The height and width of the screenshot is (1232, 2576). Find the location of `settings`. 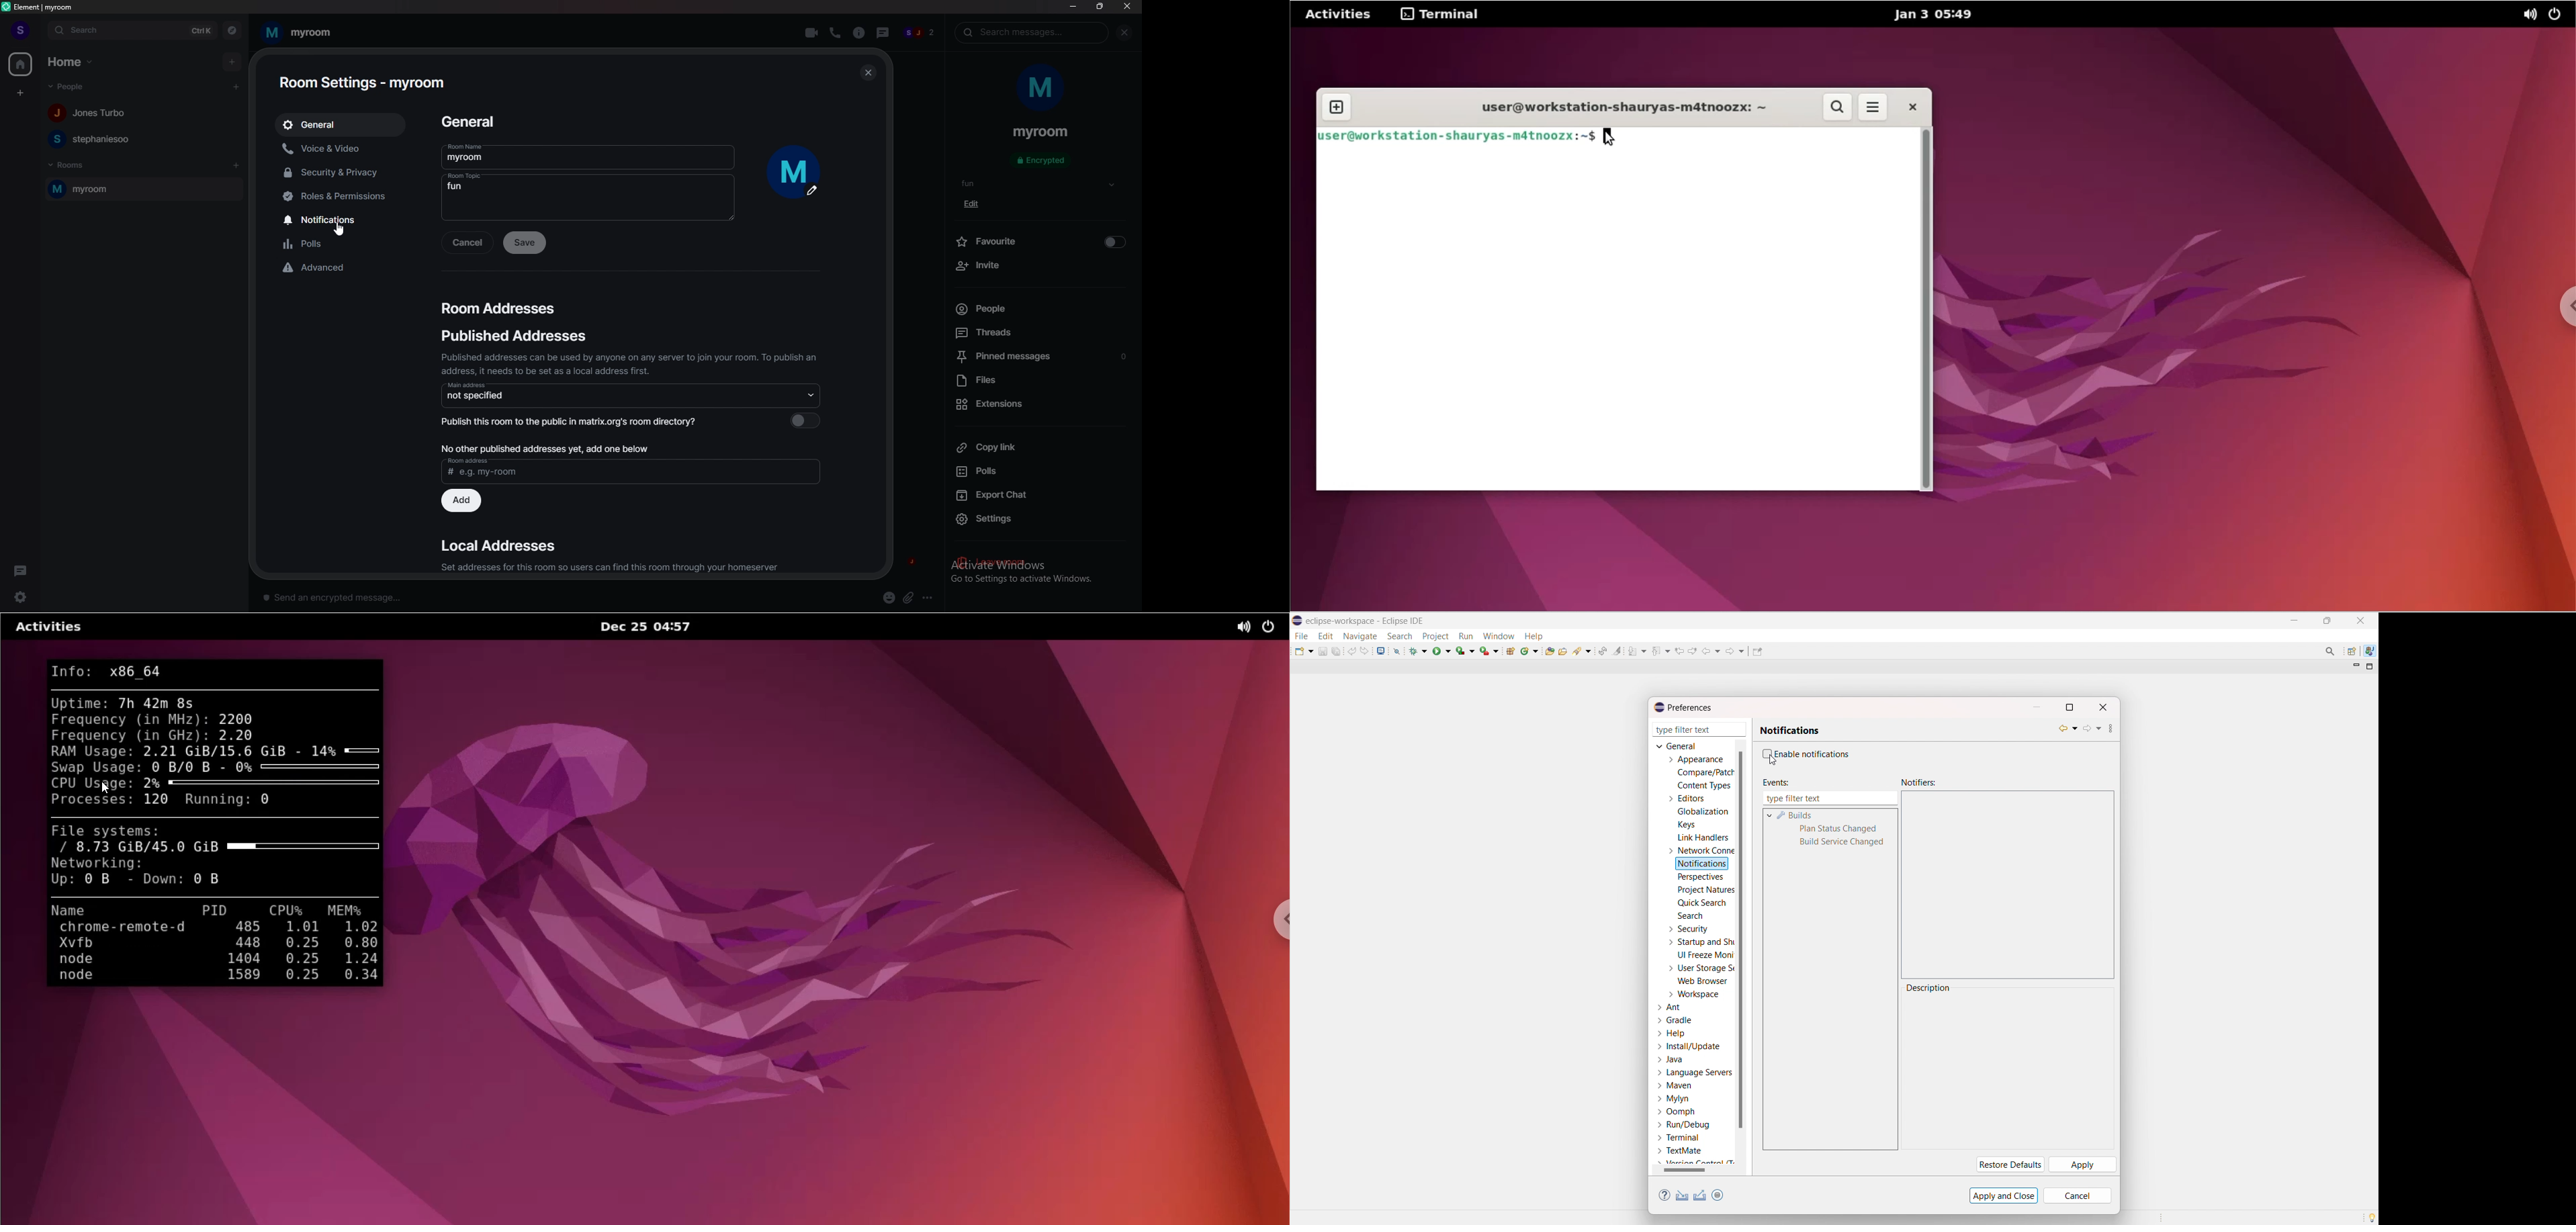

settings is located at coordinates (25, 596).